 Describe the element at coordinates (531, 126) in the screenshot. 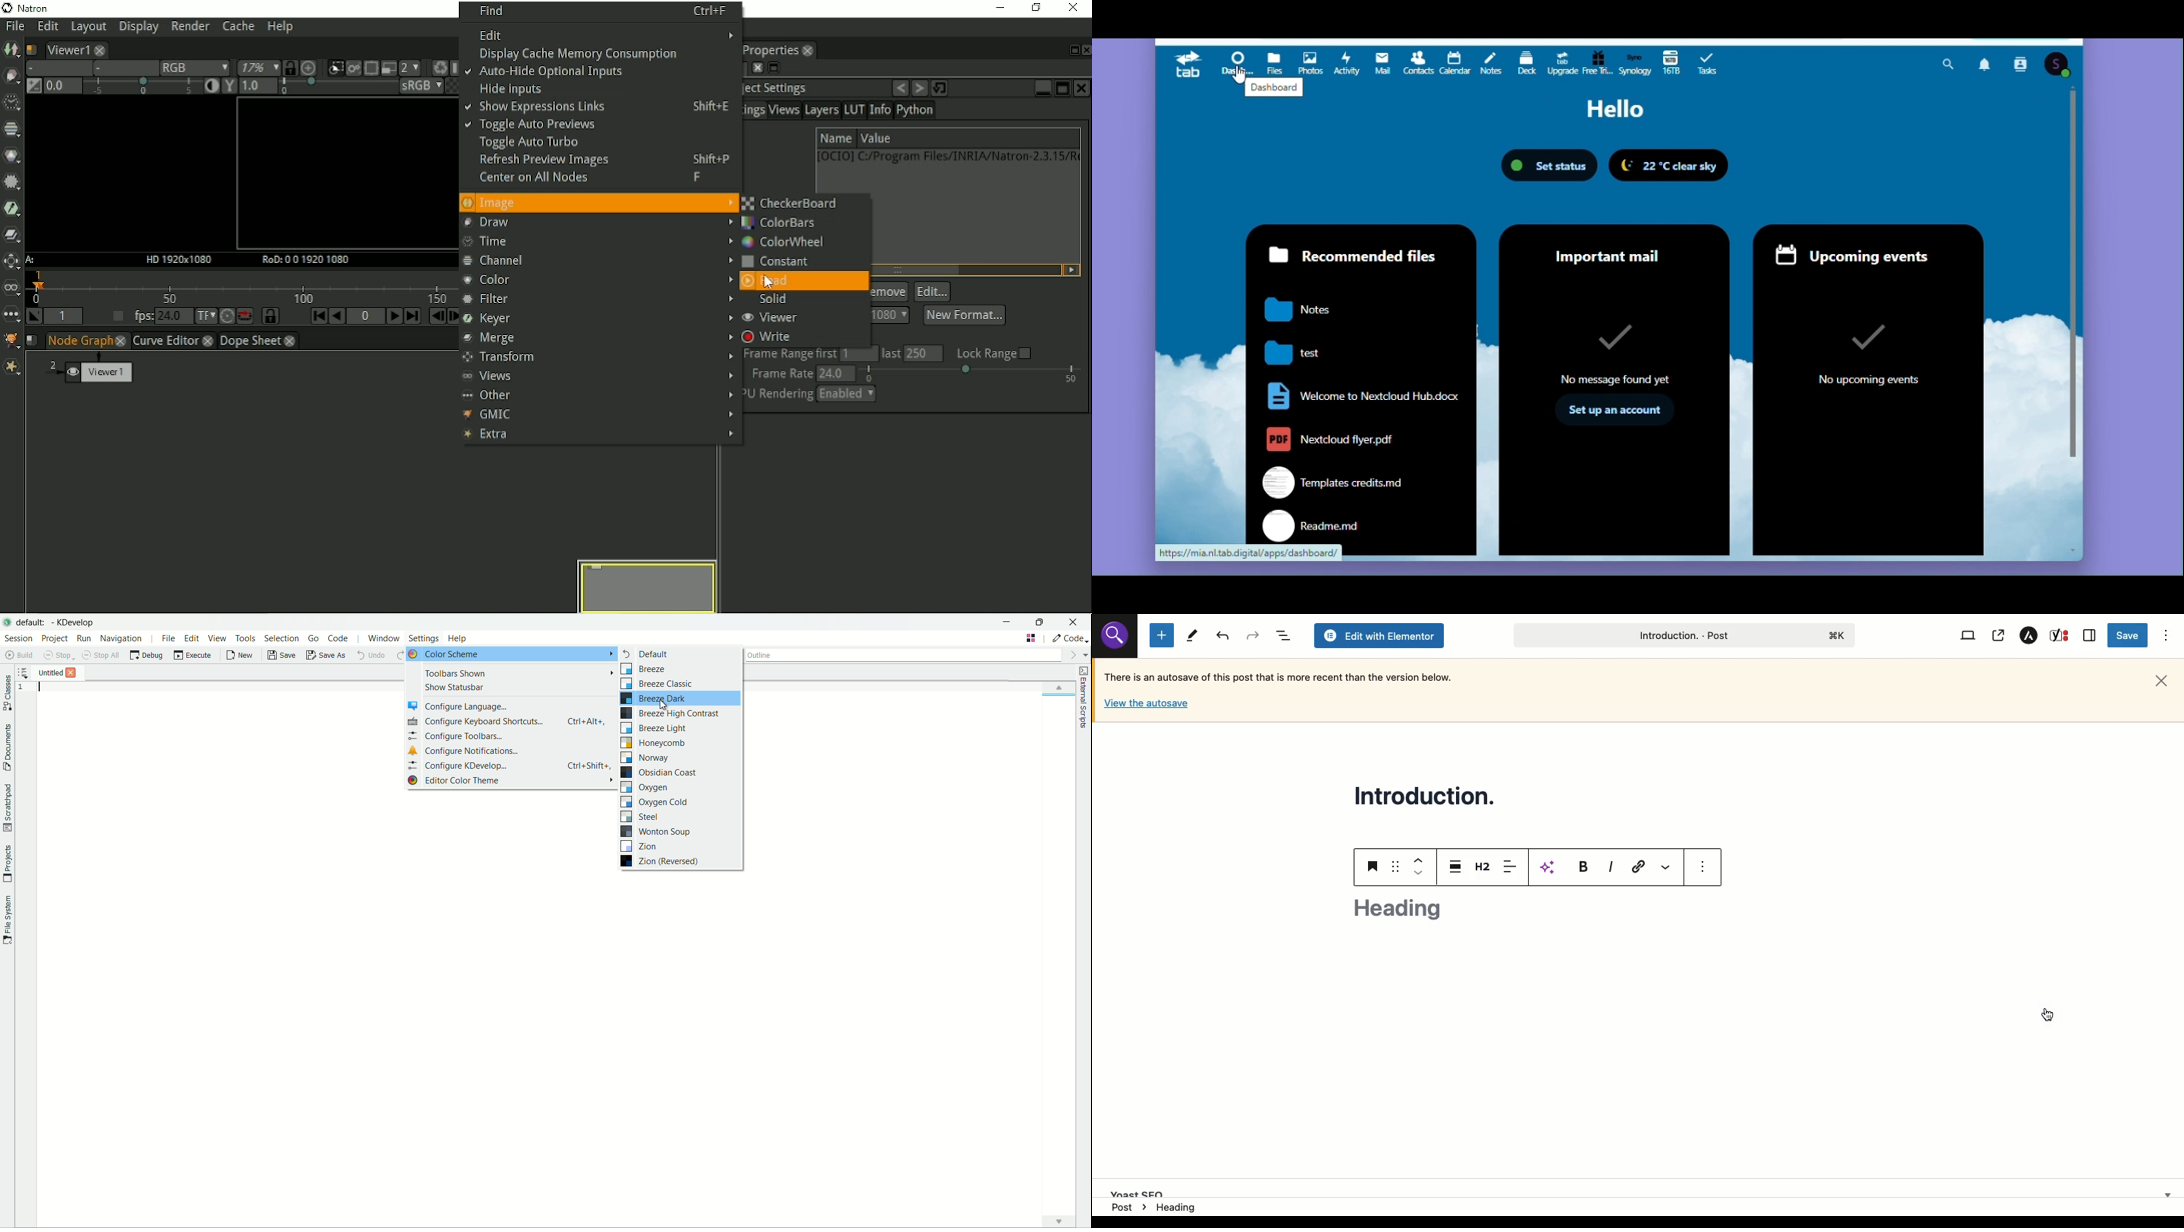

I see `Toggle auto previews` at that location.